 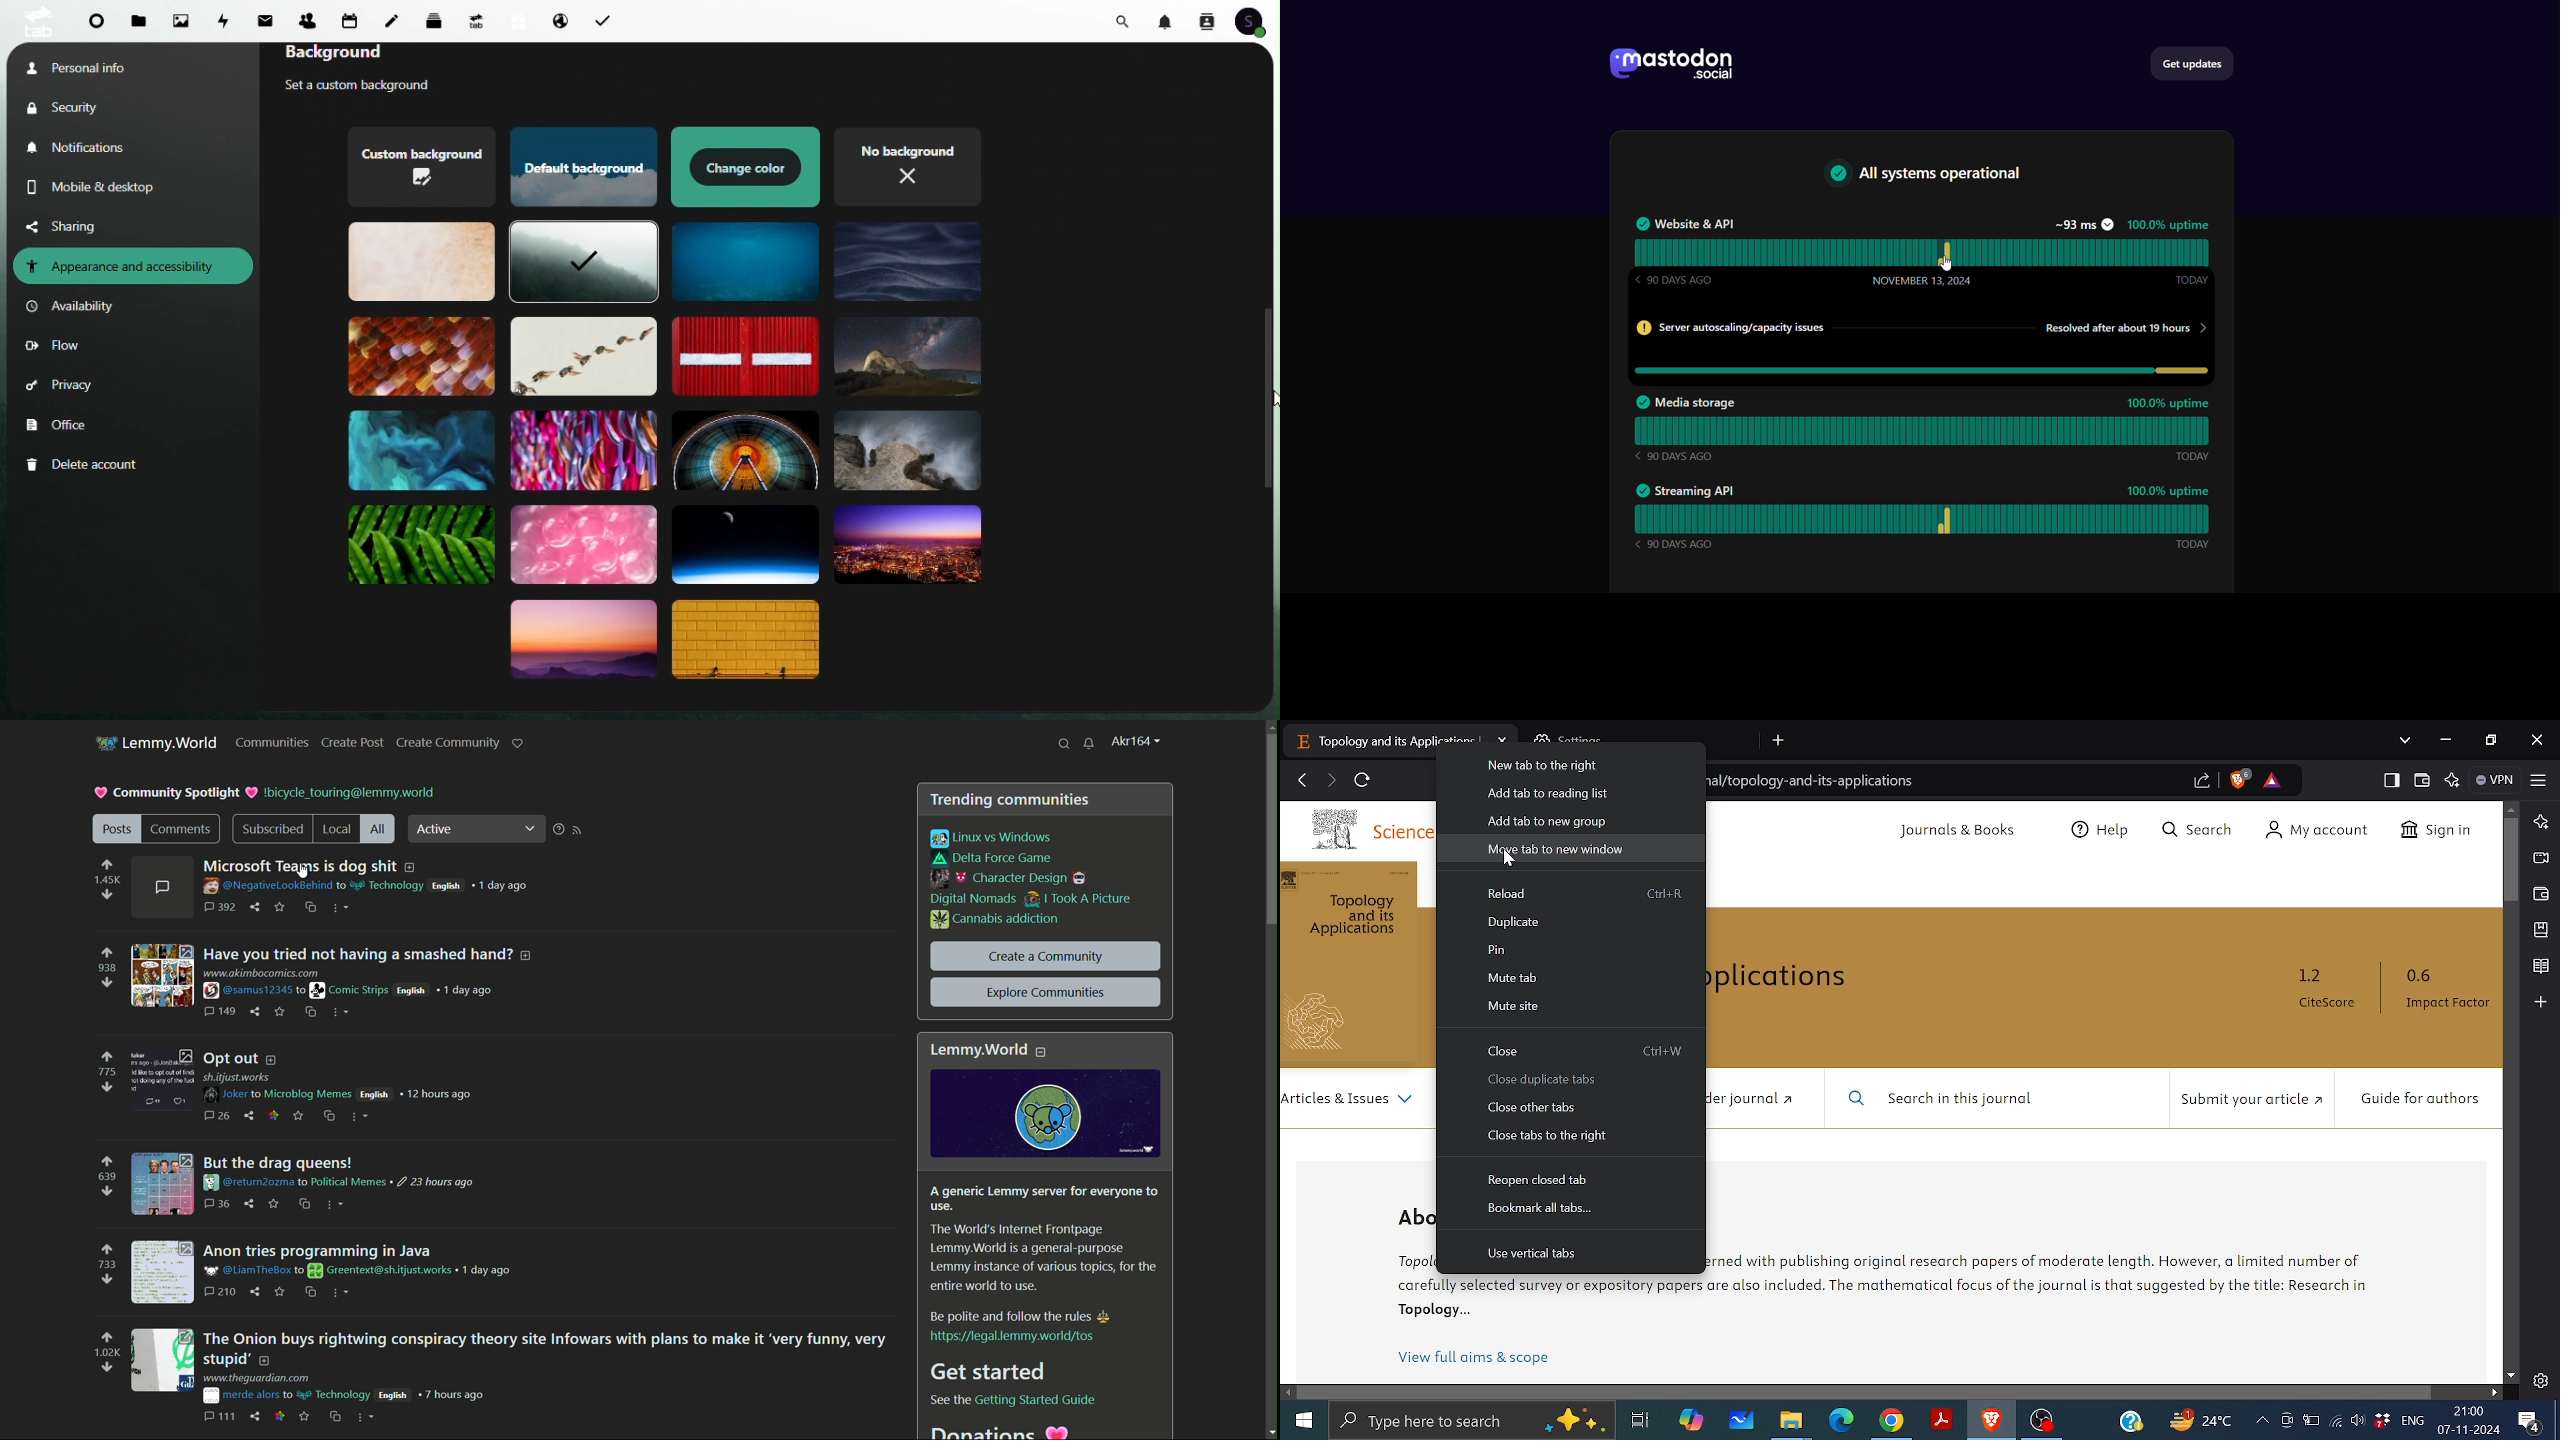 I want to click on digital nomads, so click(x=975, y=899).